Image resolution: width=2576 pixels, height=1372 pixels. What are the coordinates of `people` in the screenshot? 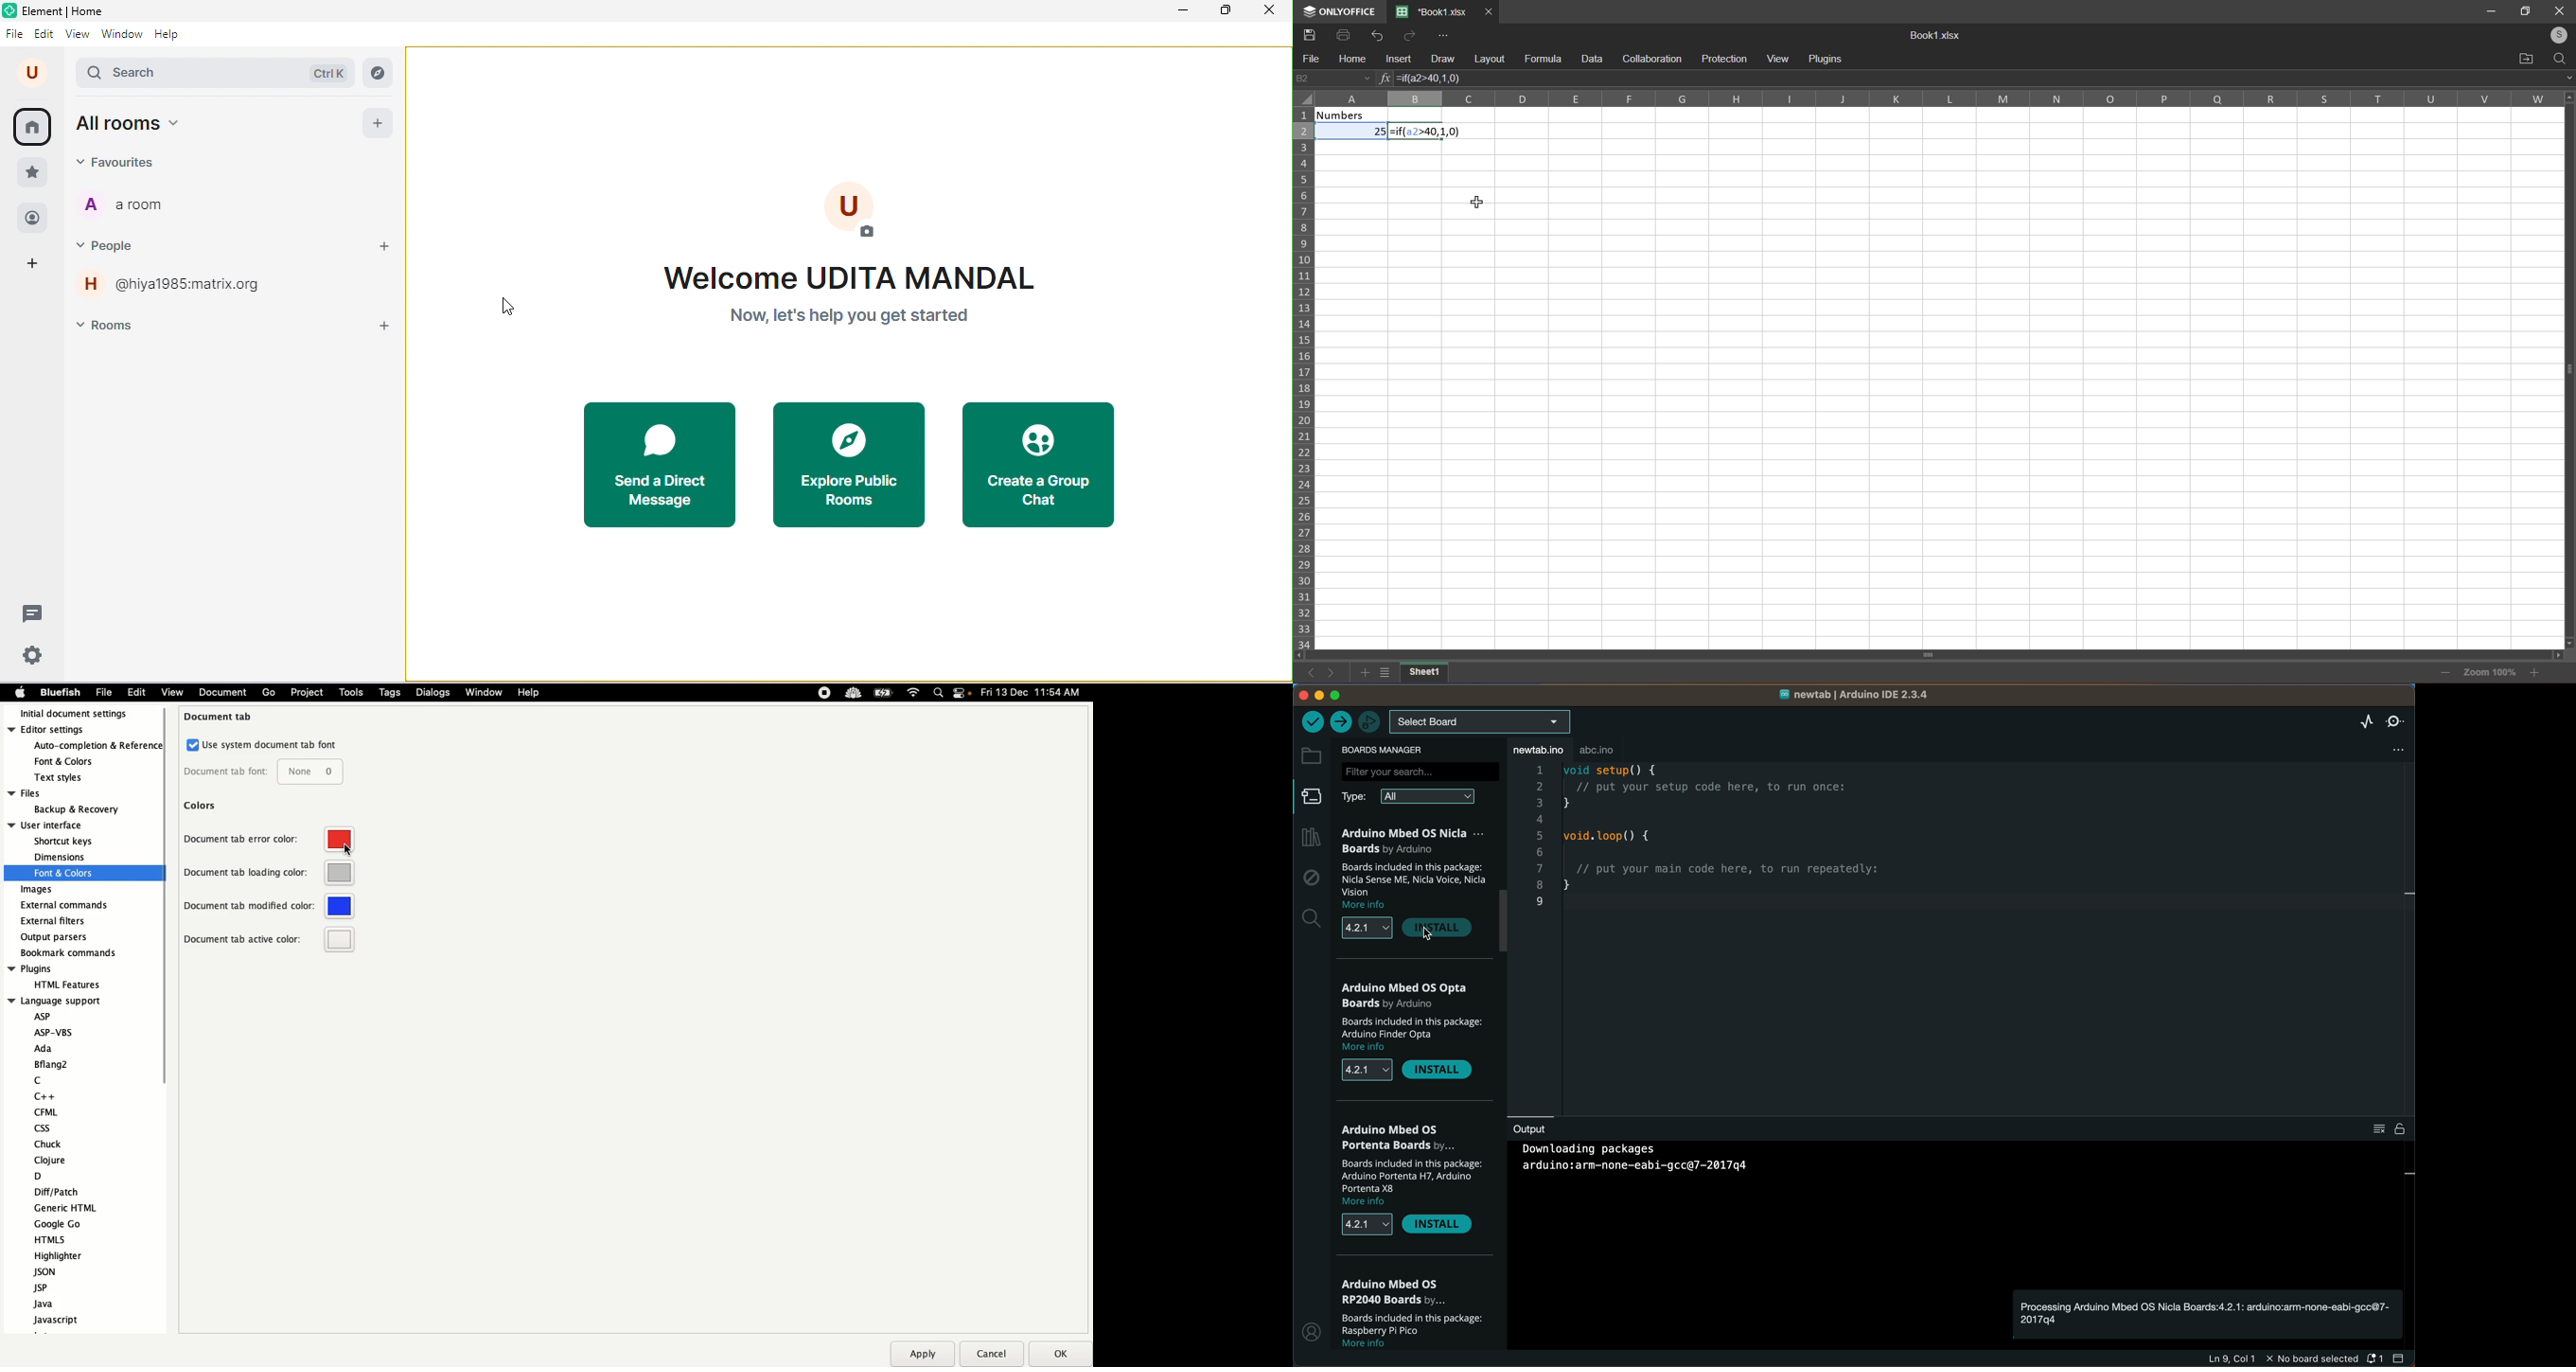 It's located at (114, 245).